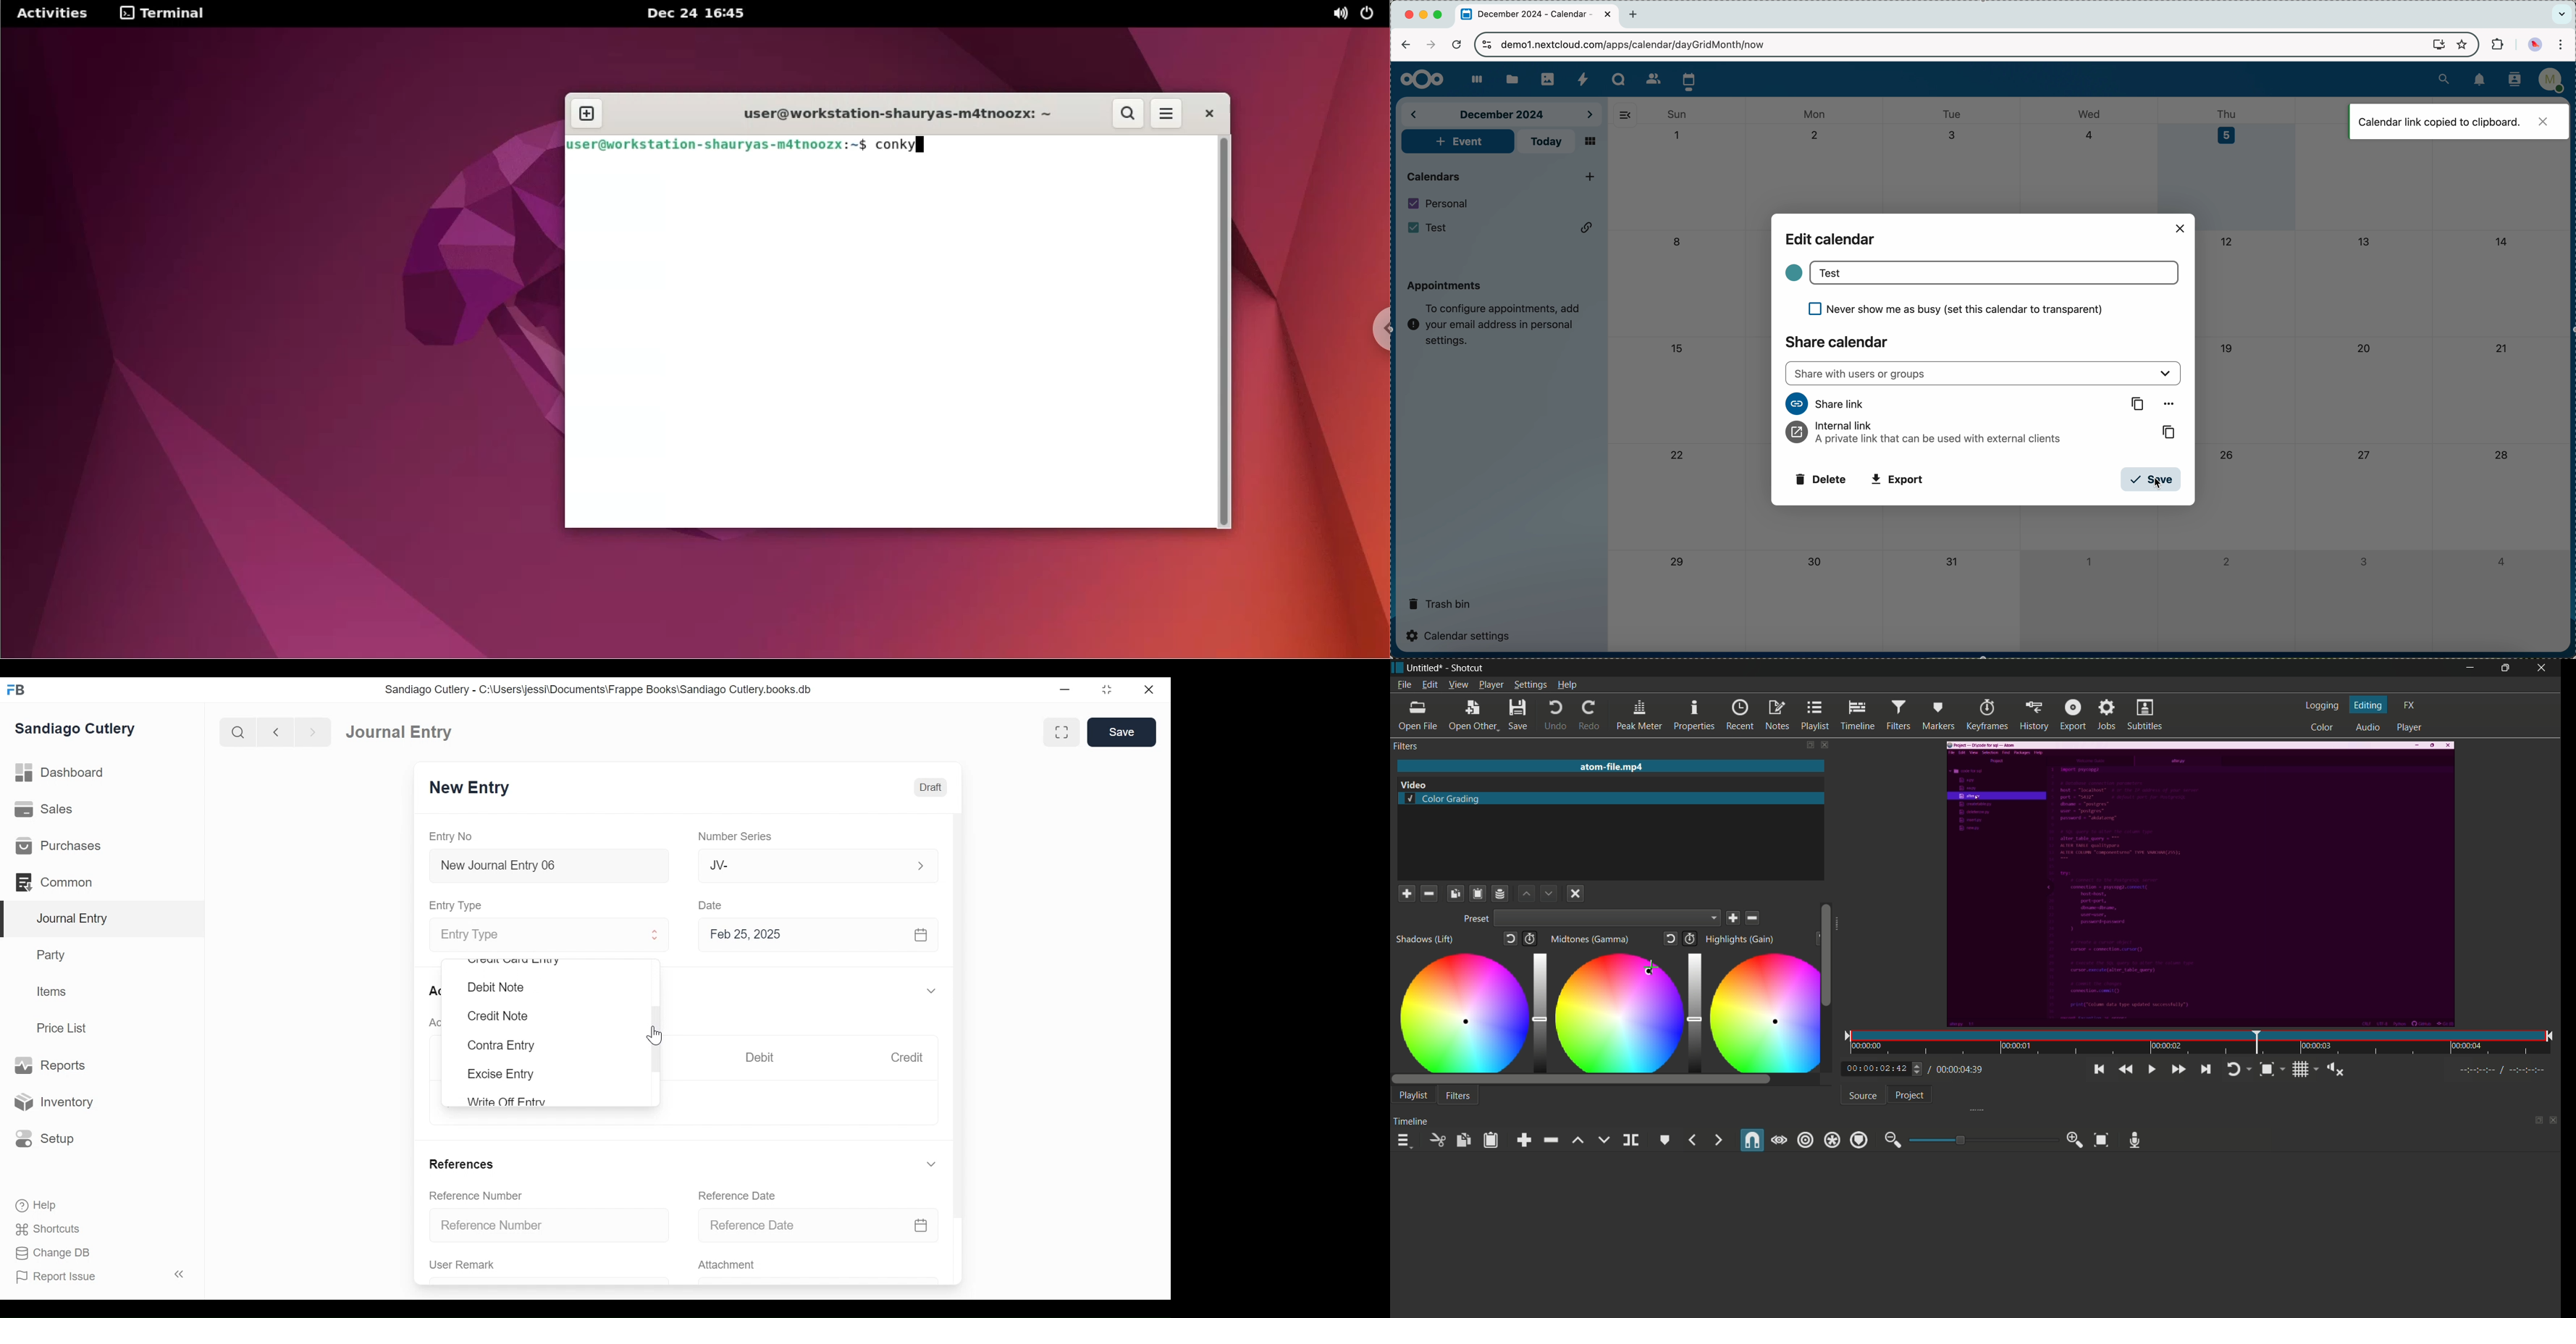 The width and height of the screenshot is (2576, 1344). Describe the element at coordinates (1678, 136) in the screenshot. I see `1` at that location.